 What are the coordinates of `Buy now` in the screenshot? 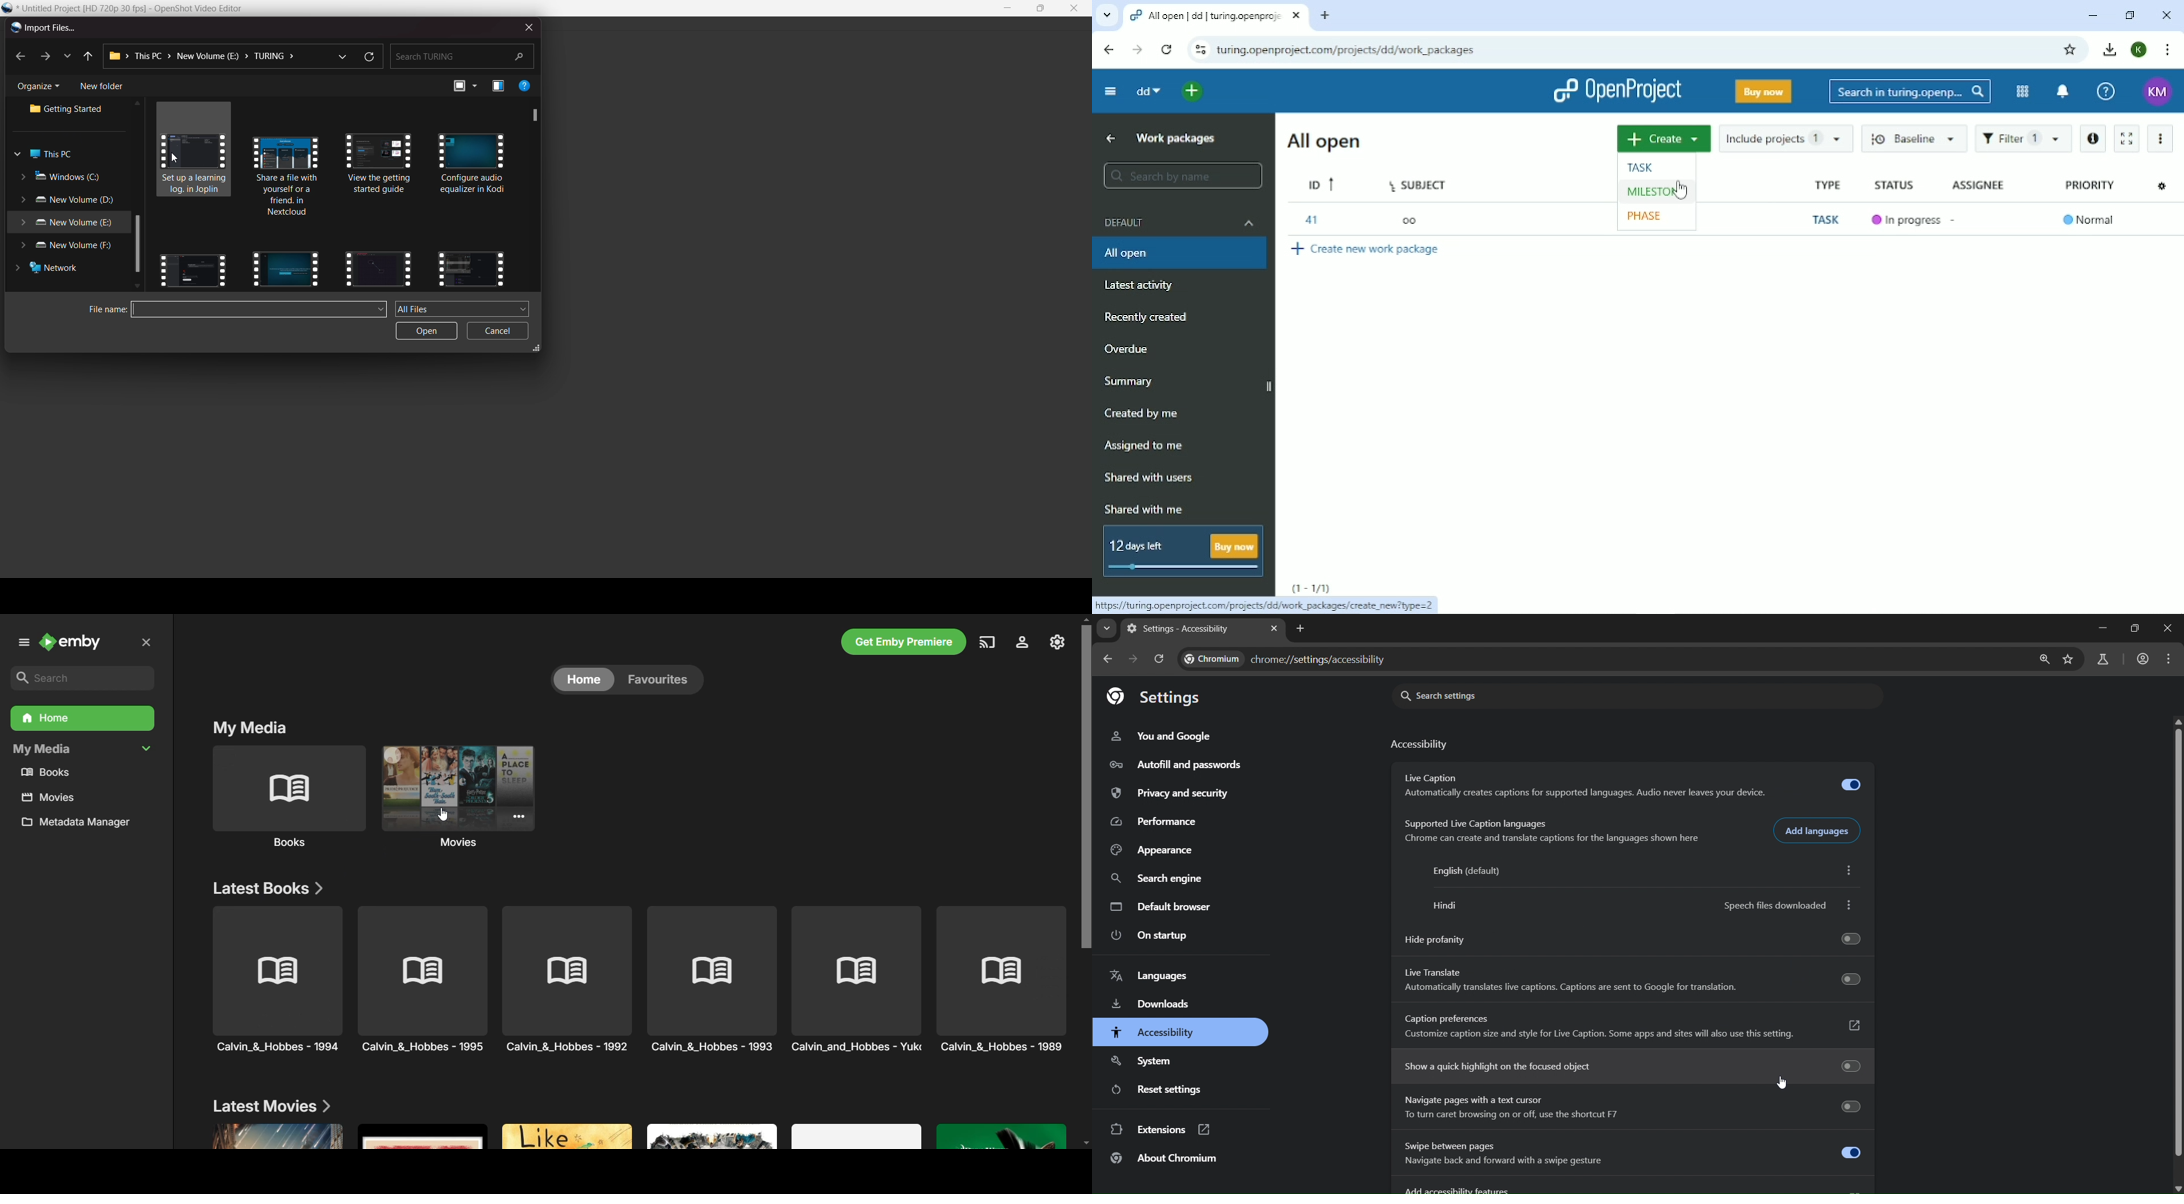 It's located at (1763, 91).